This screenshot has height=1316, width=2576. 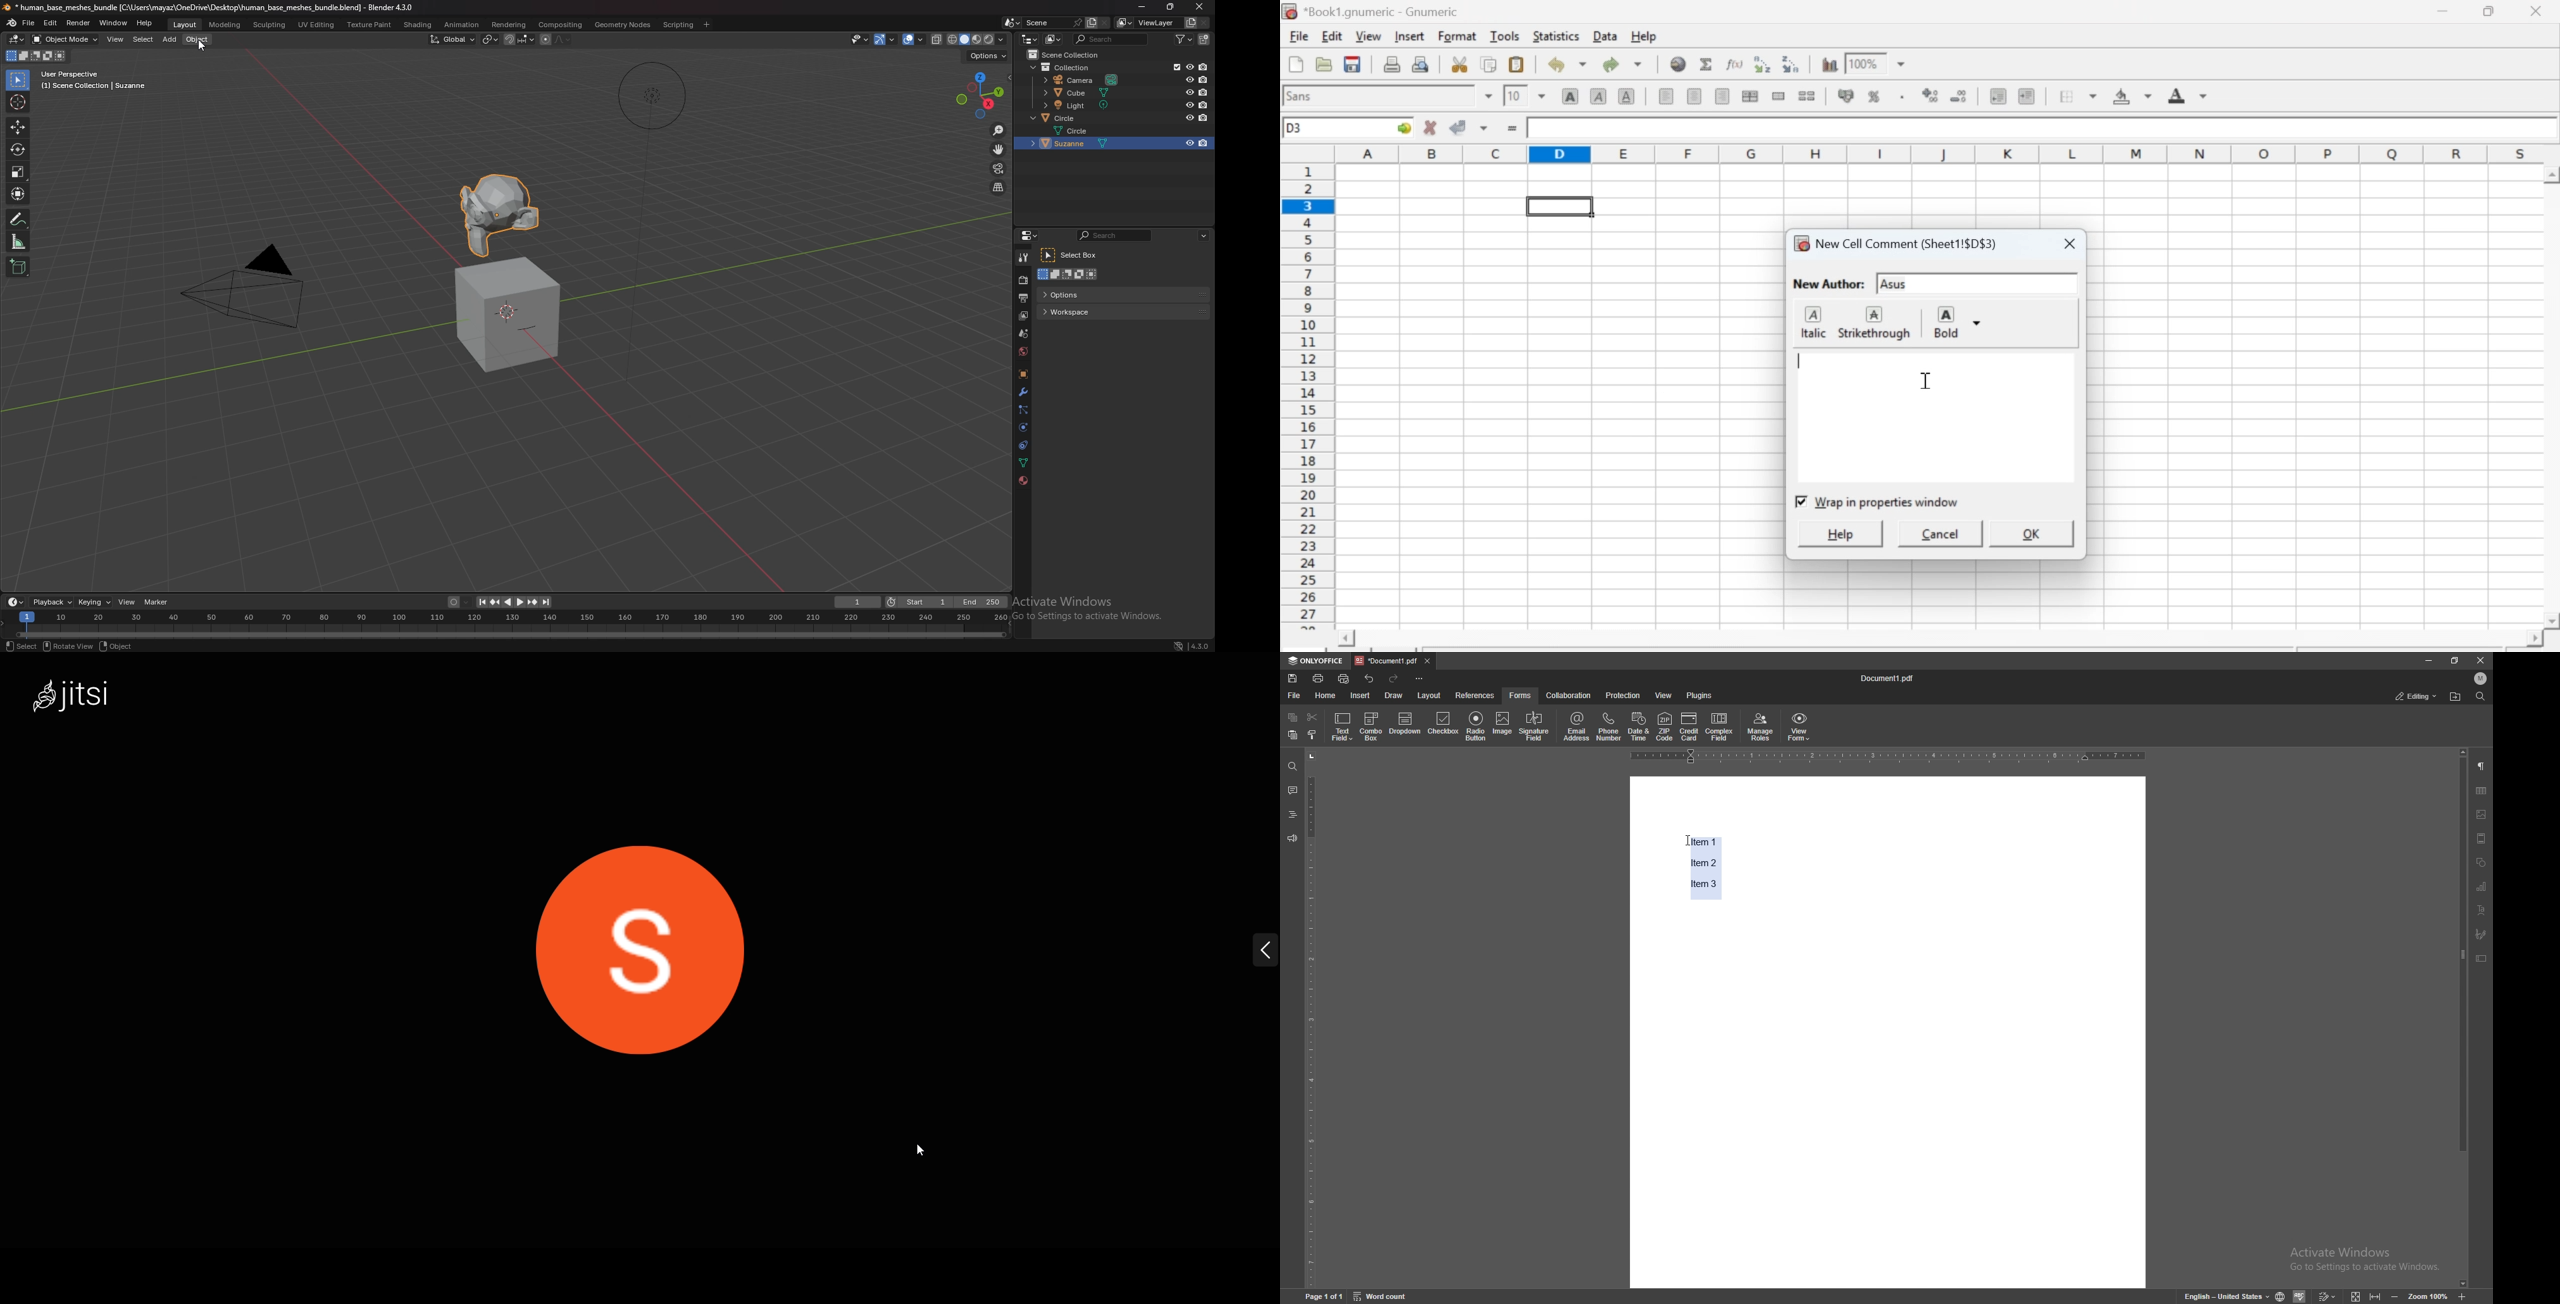 I want to click on text art, so click(x=2482, y=910).